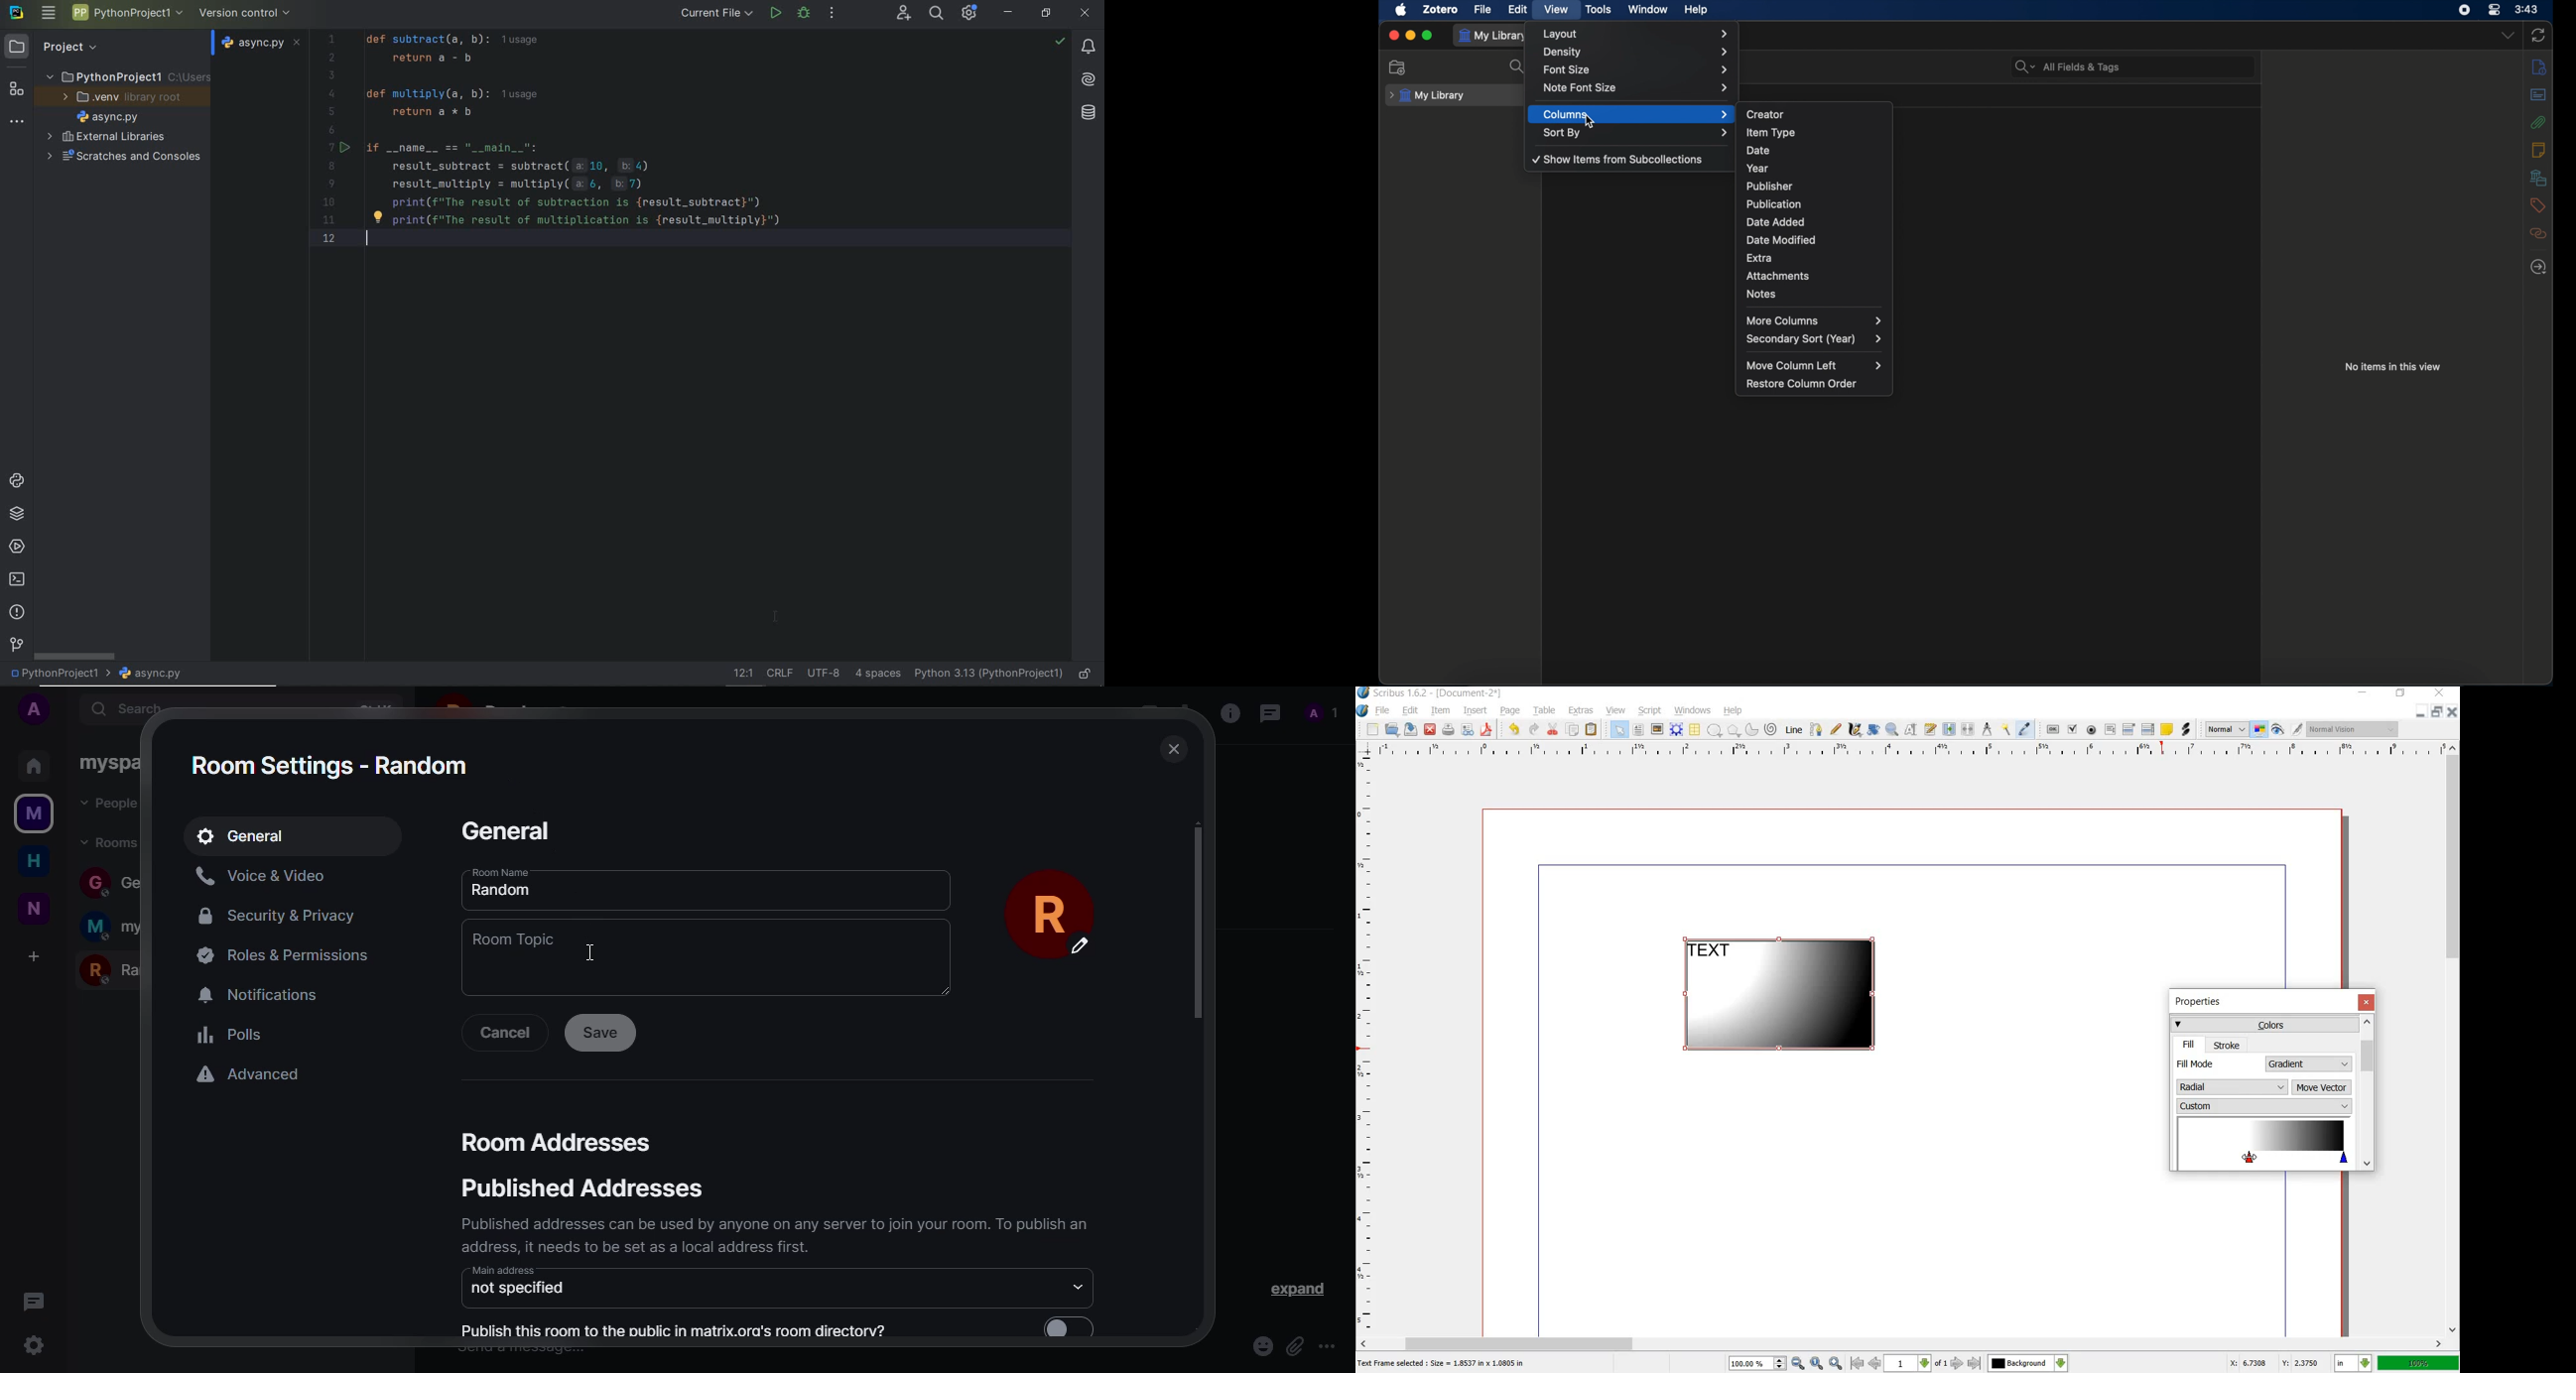 This screenshot has height=1400, width=2576. I want to click on notes, so click(1813, 295).